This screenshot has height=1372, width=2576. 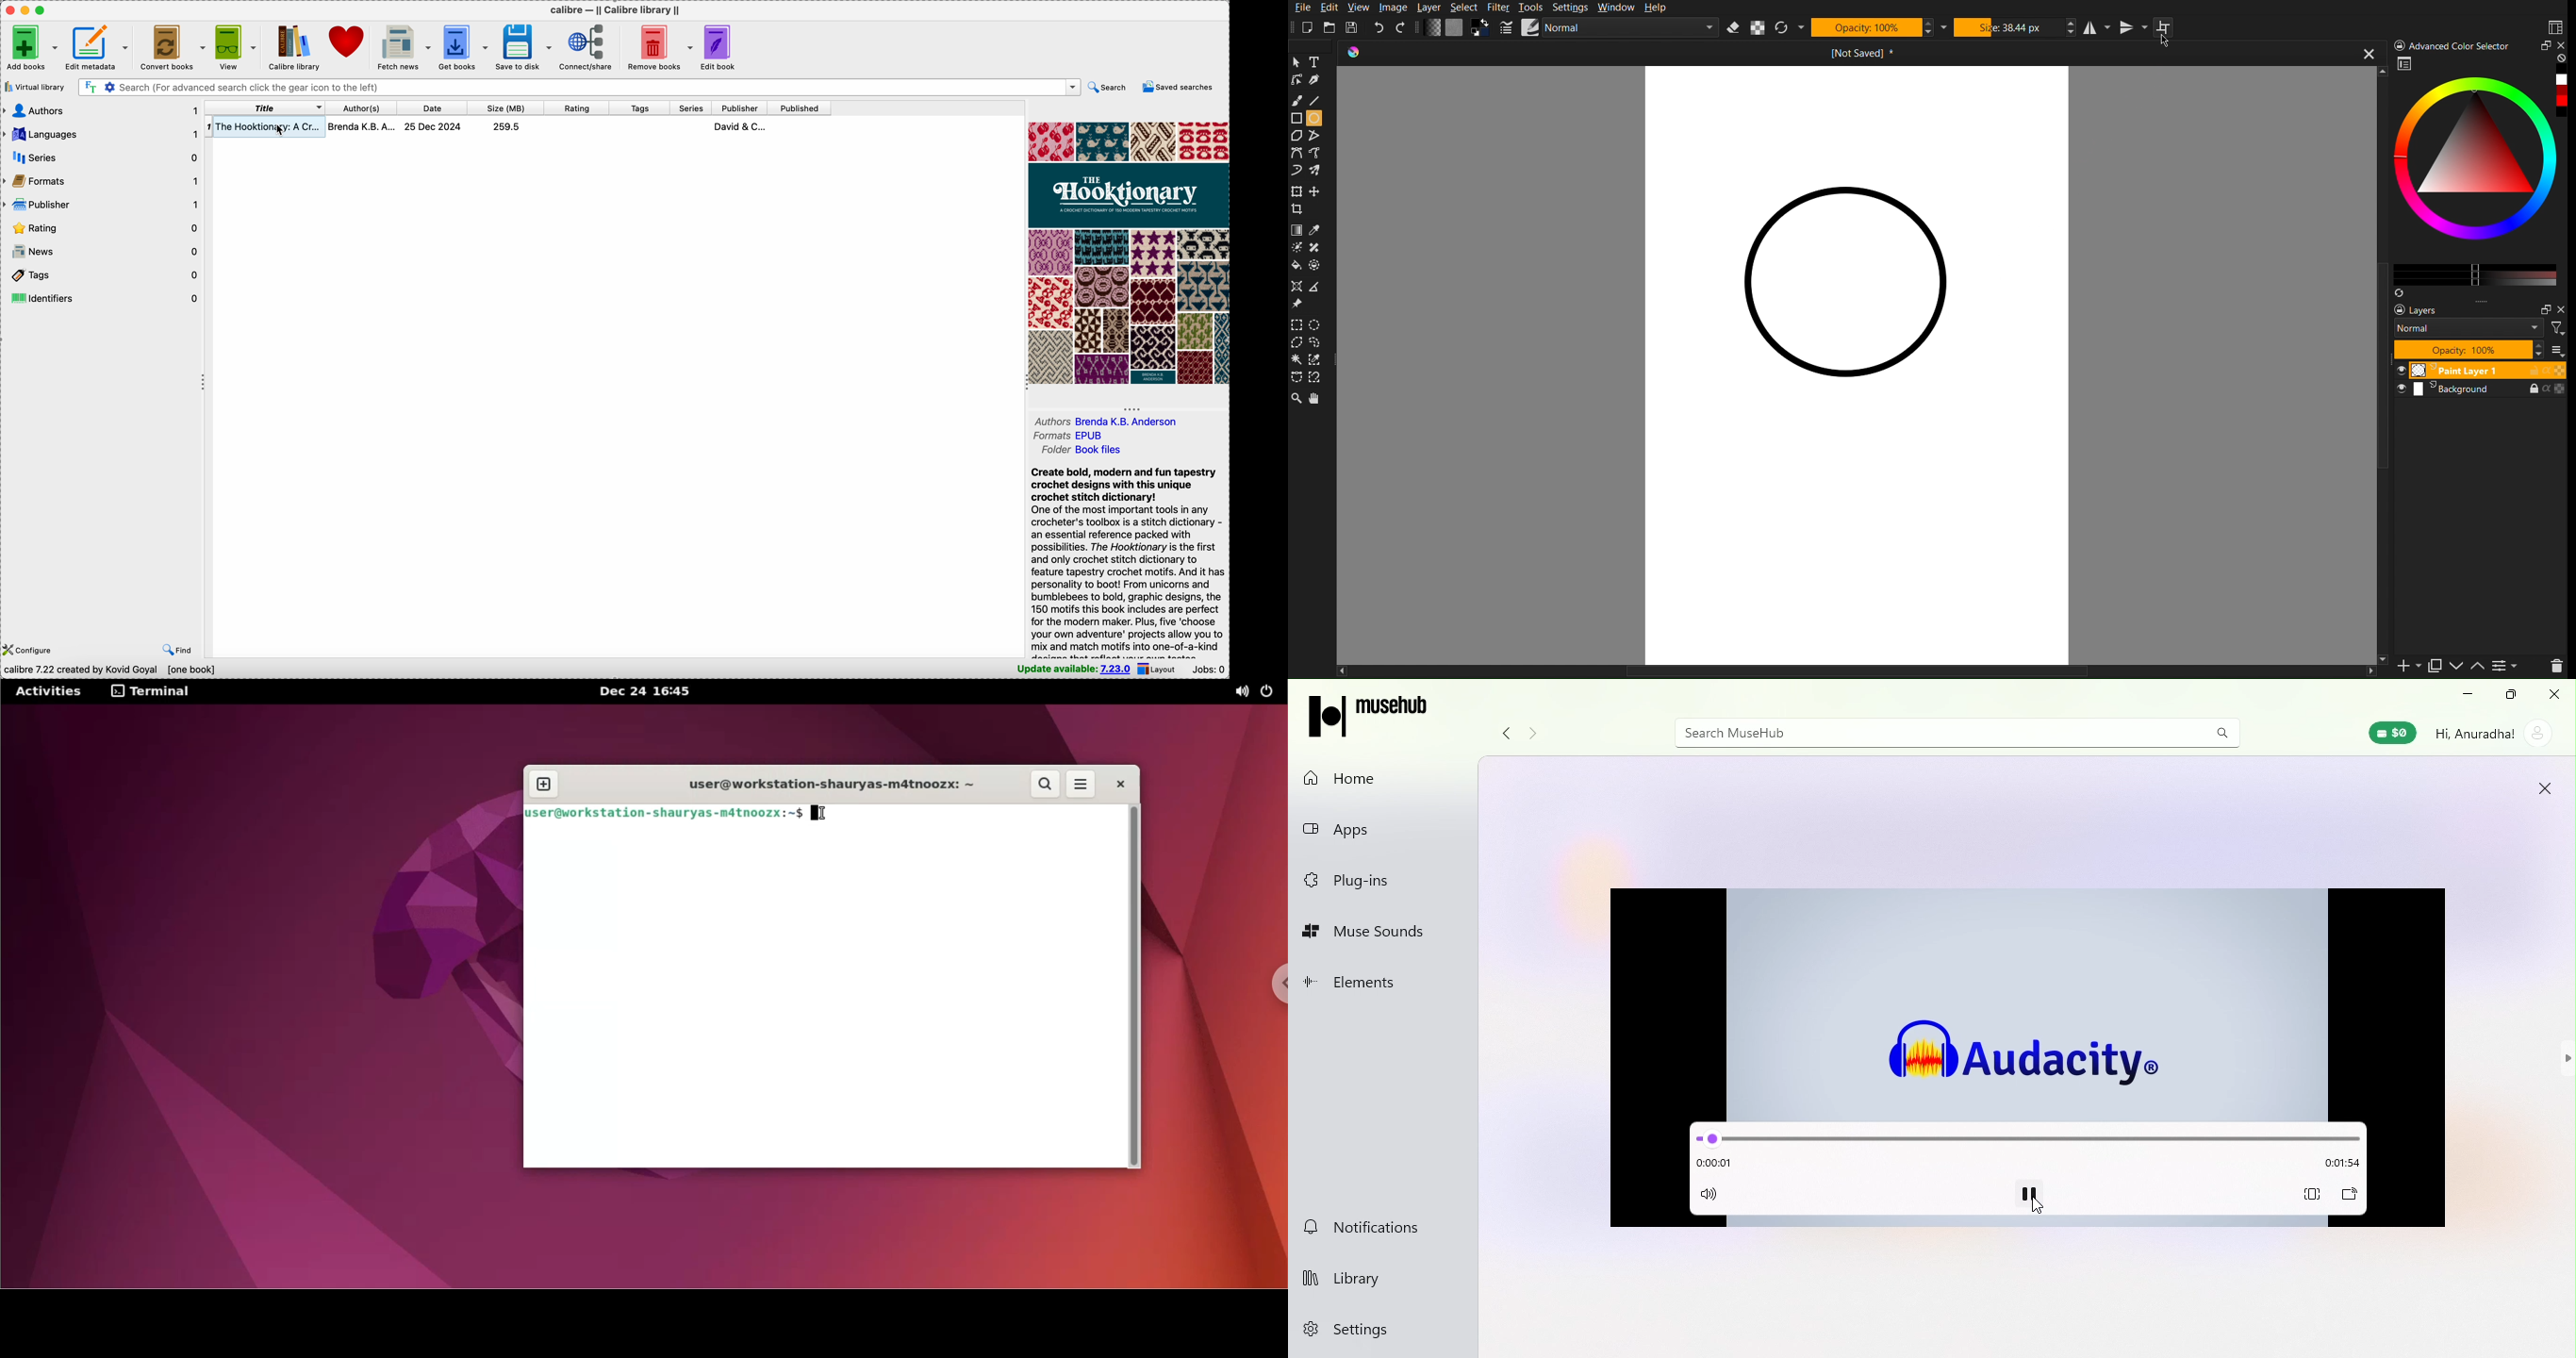 What do you see at coordinates (2166, 23) in the screenshot?
I see `Wraparound` at bounding box center [2166, 23].